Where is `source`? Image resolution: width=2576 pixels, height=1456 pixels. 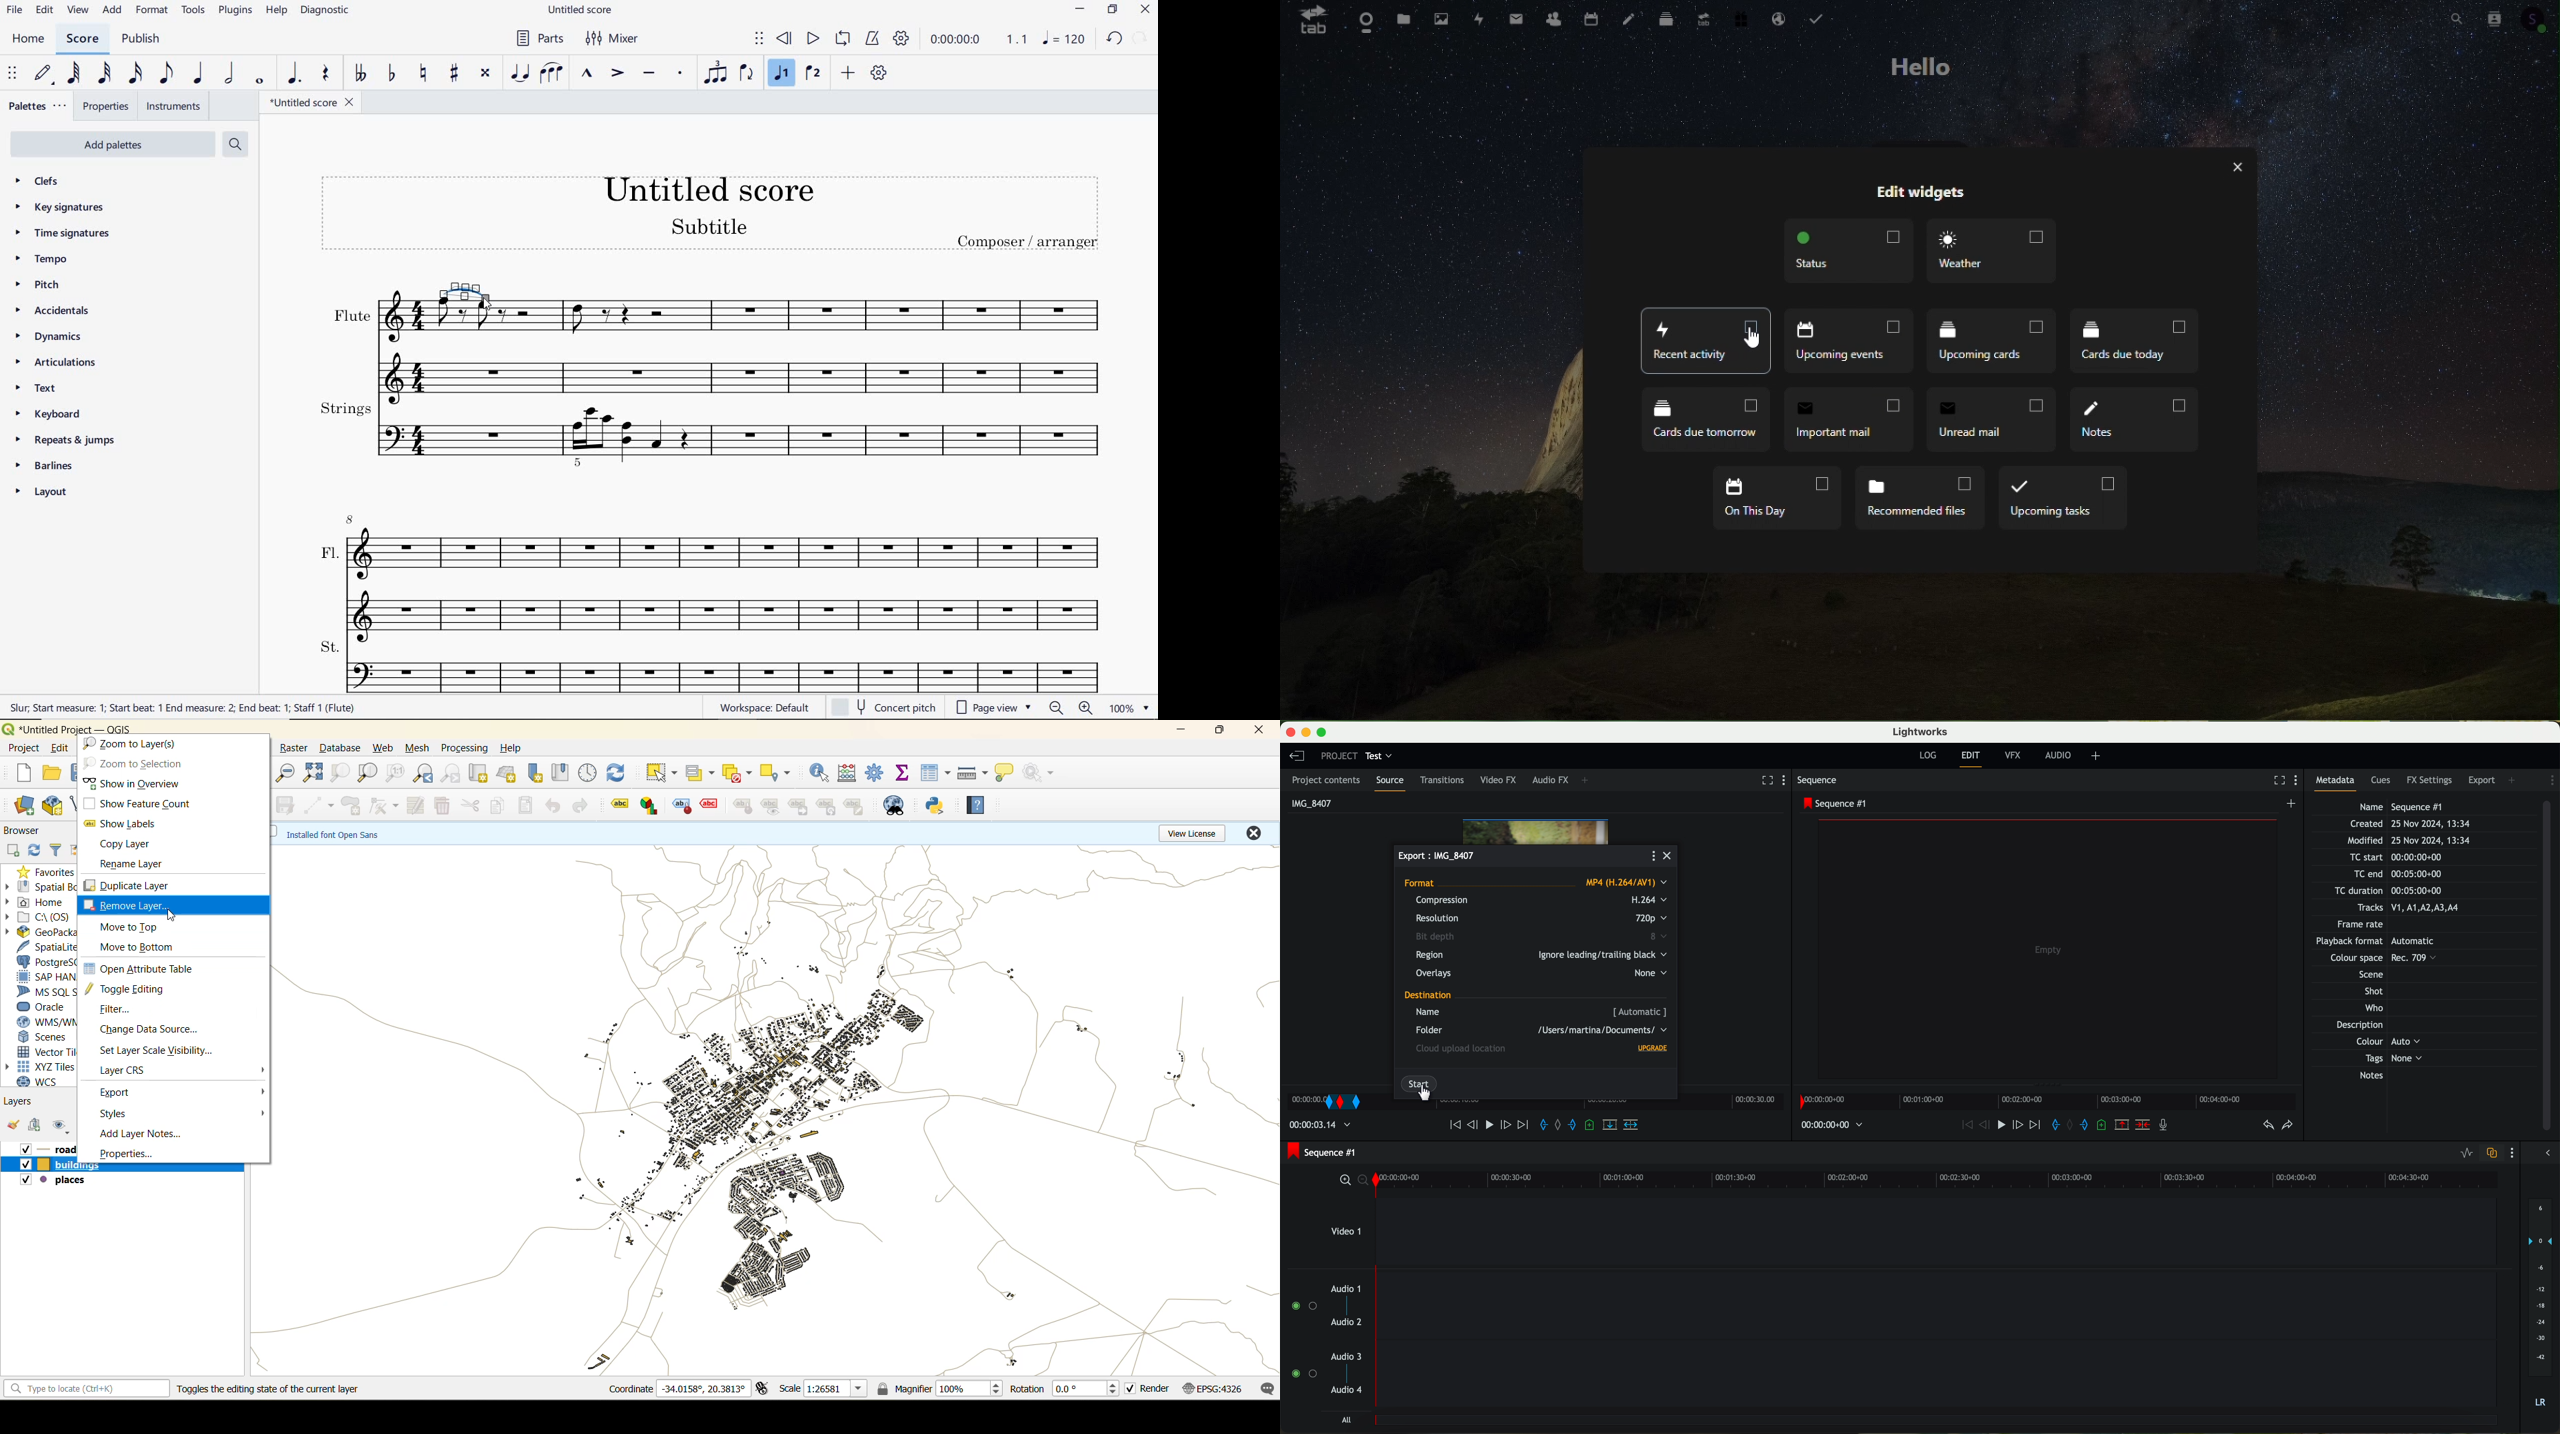 source is located at coordinates (1393, 783).